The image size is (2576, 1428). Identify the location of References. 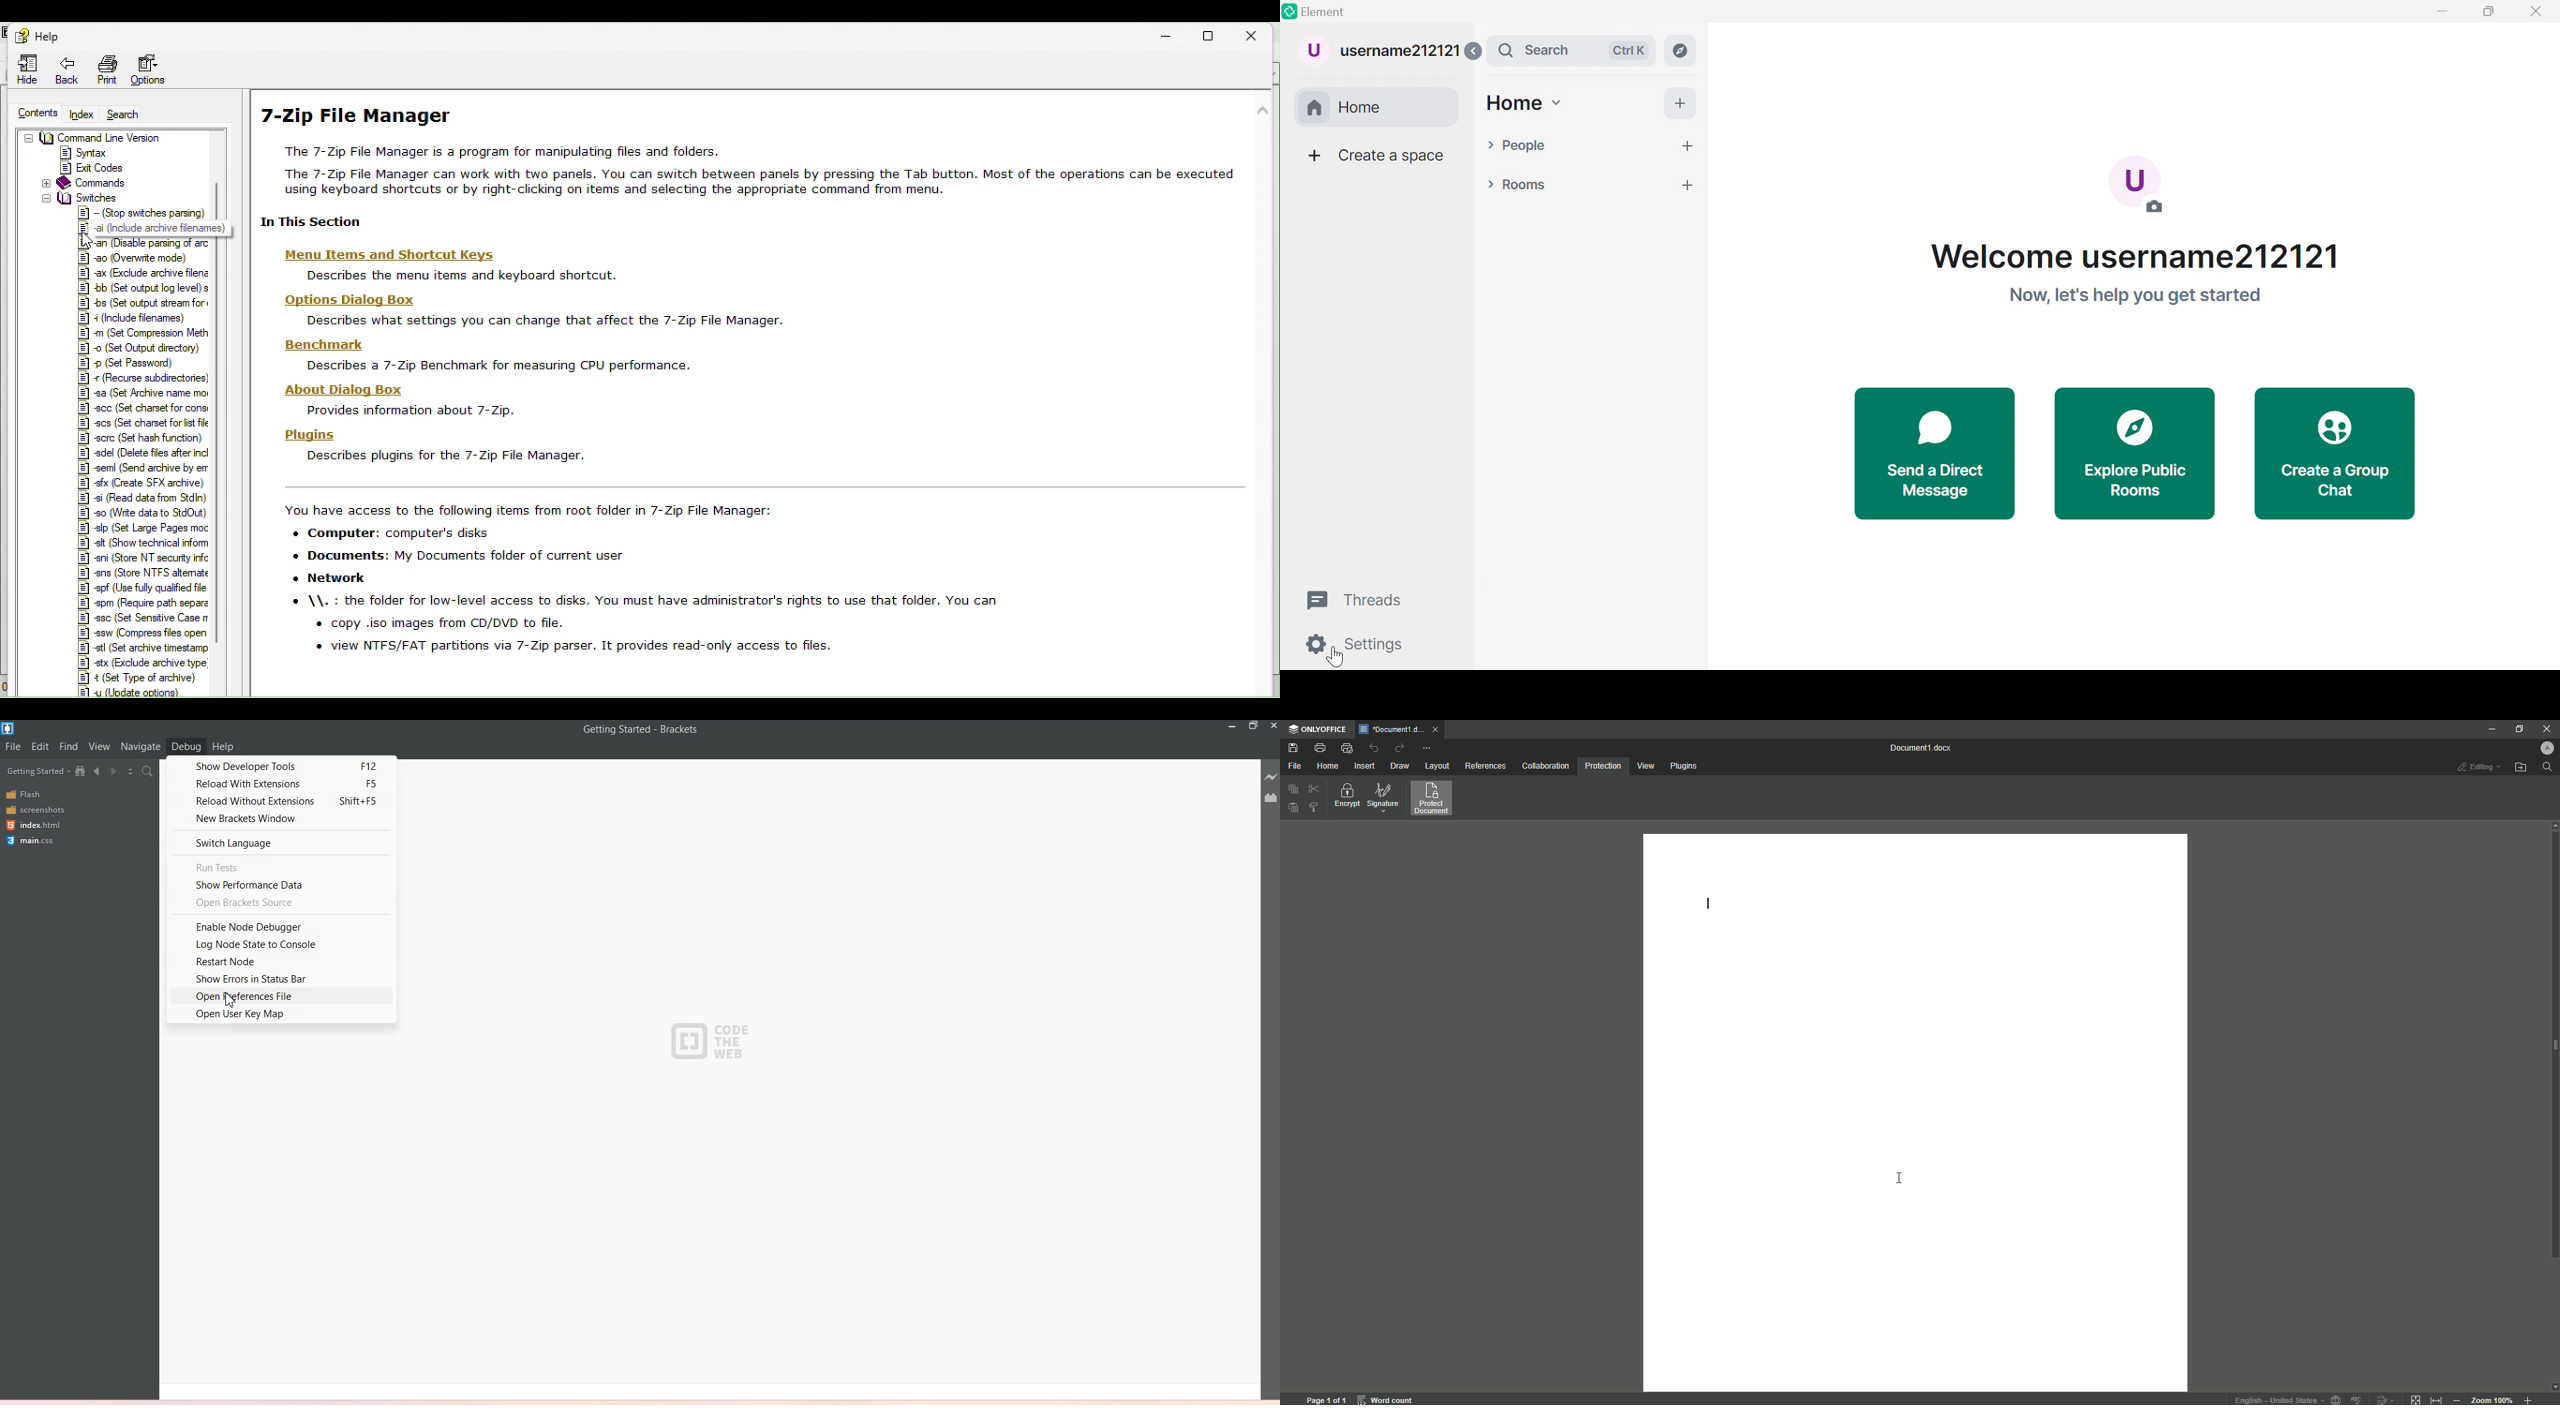
(1485, 765).